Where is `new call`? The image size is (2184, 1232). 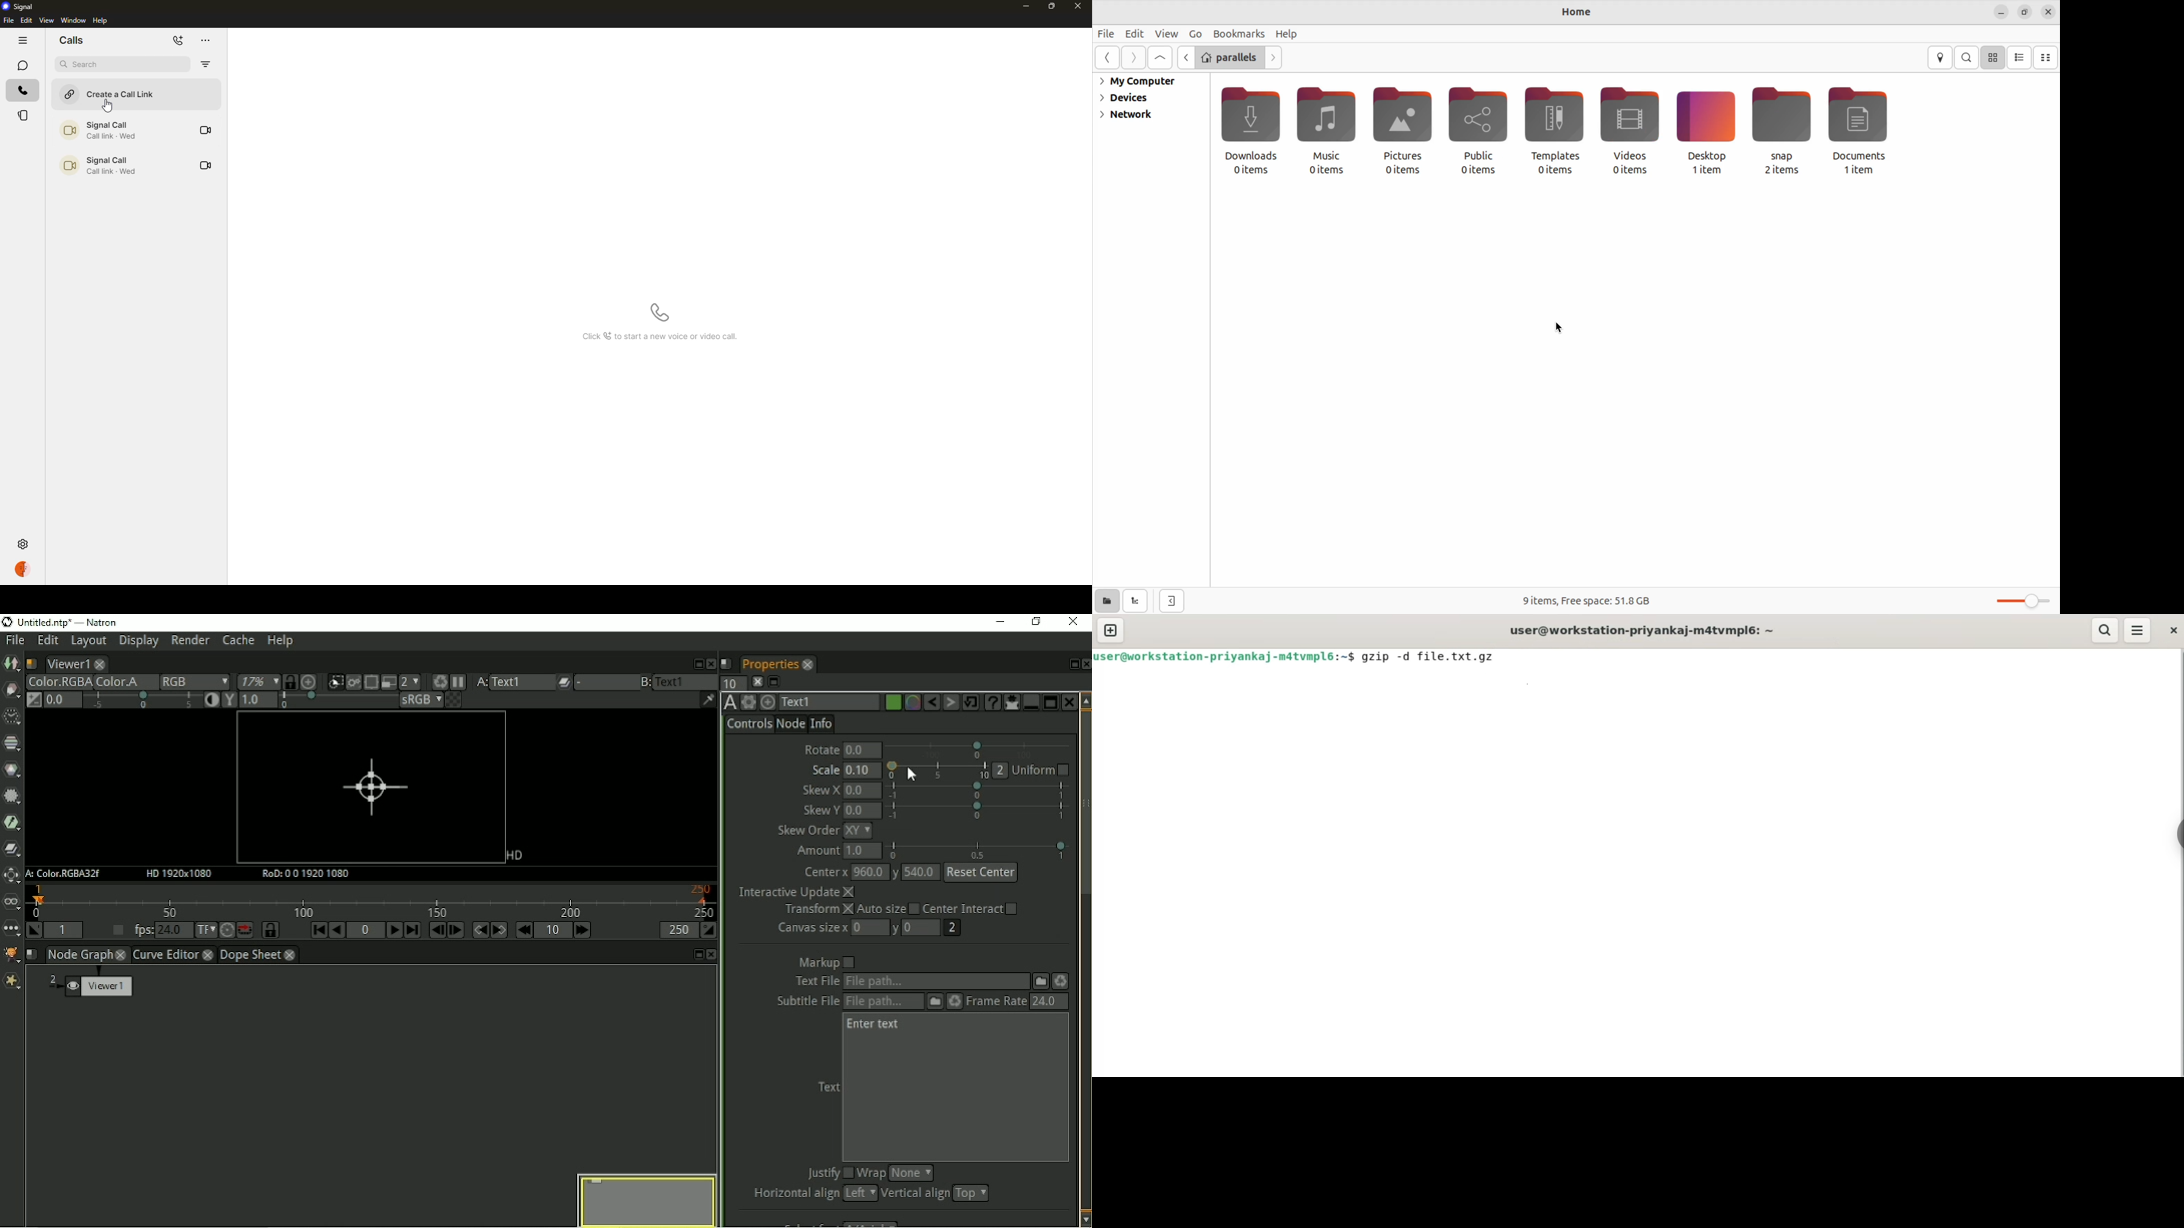 new call is located at coordinates (179, 42).